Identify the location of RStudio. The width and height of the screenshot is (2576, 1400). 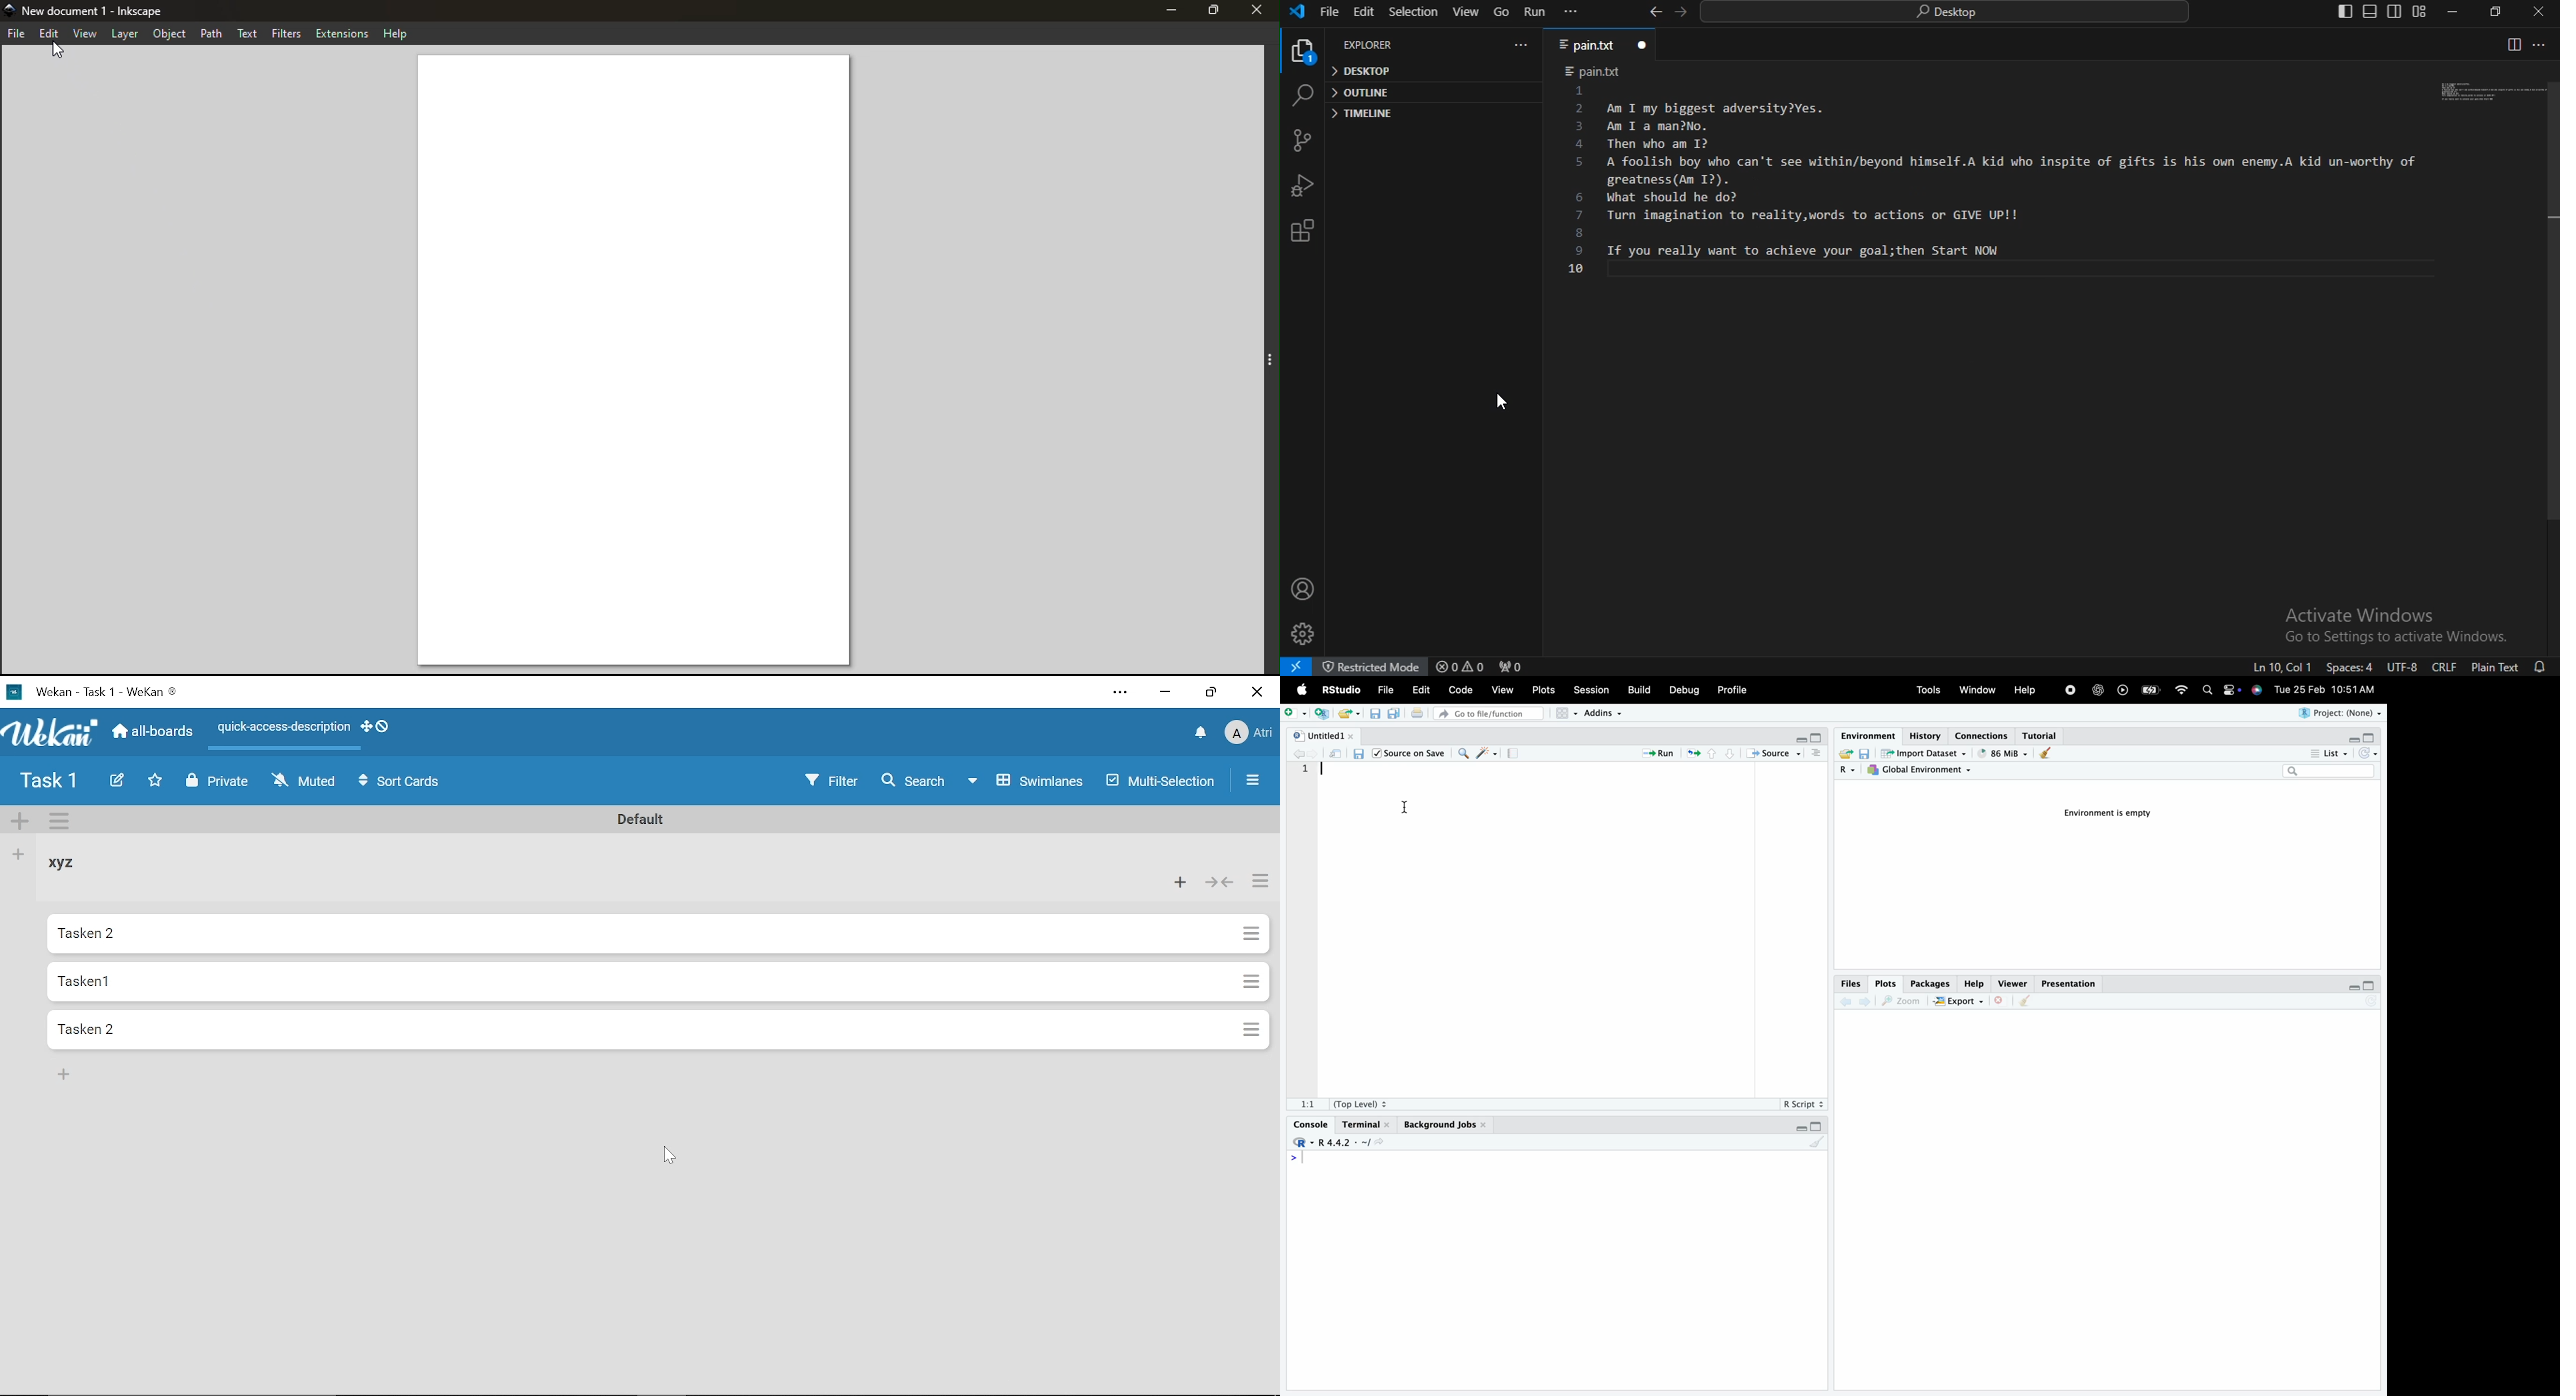
(1340, 689).